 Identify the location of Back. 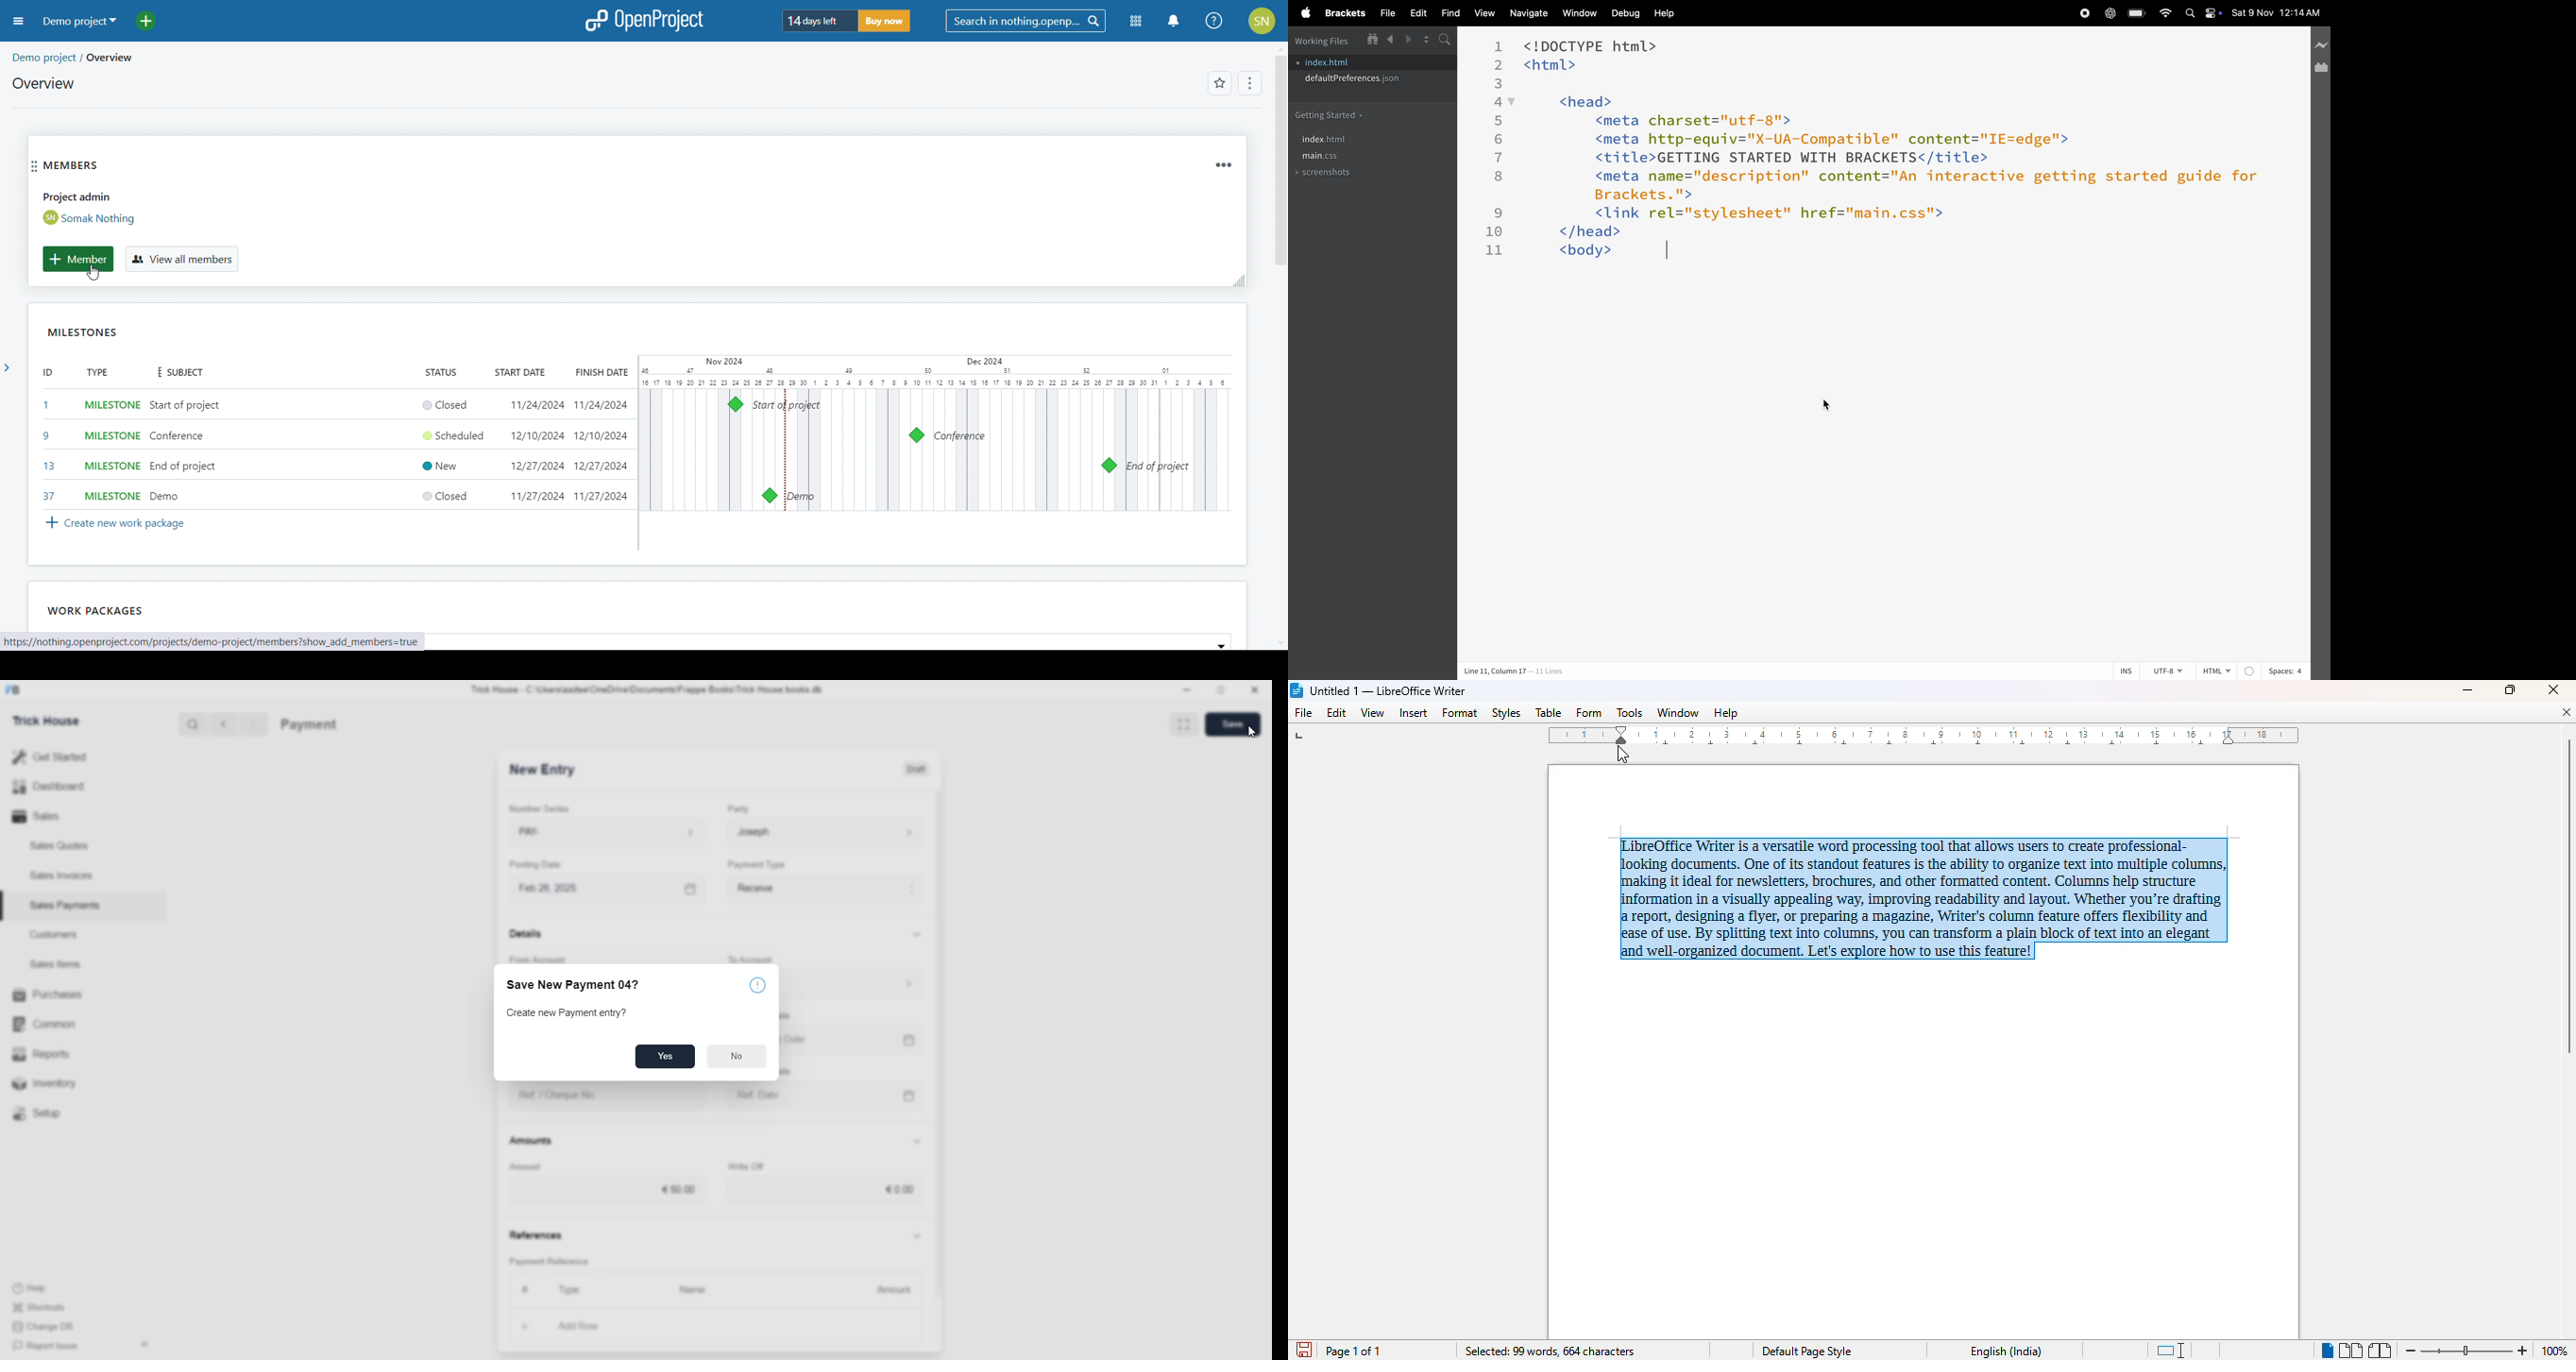
(224, 725).